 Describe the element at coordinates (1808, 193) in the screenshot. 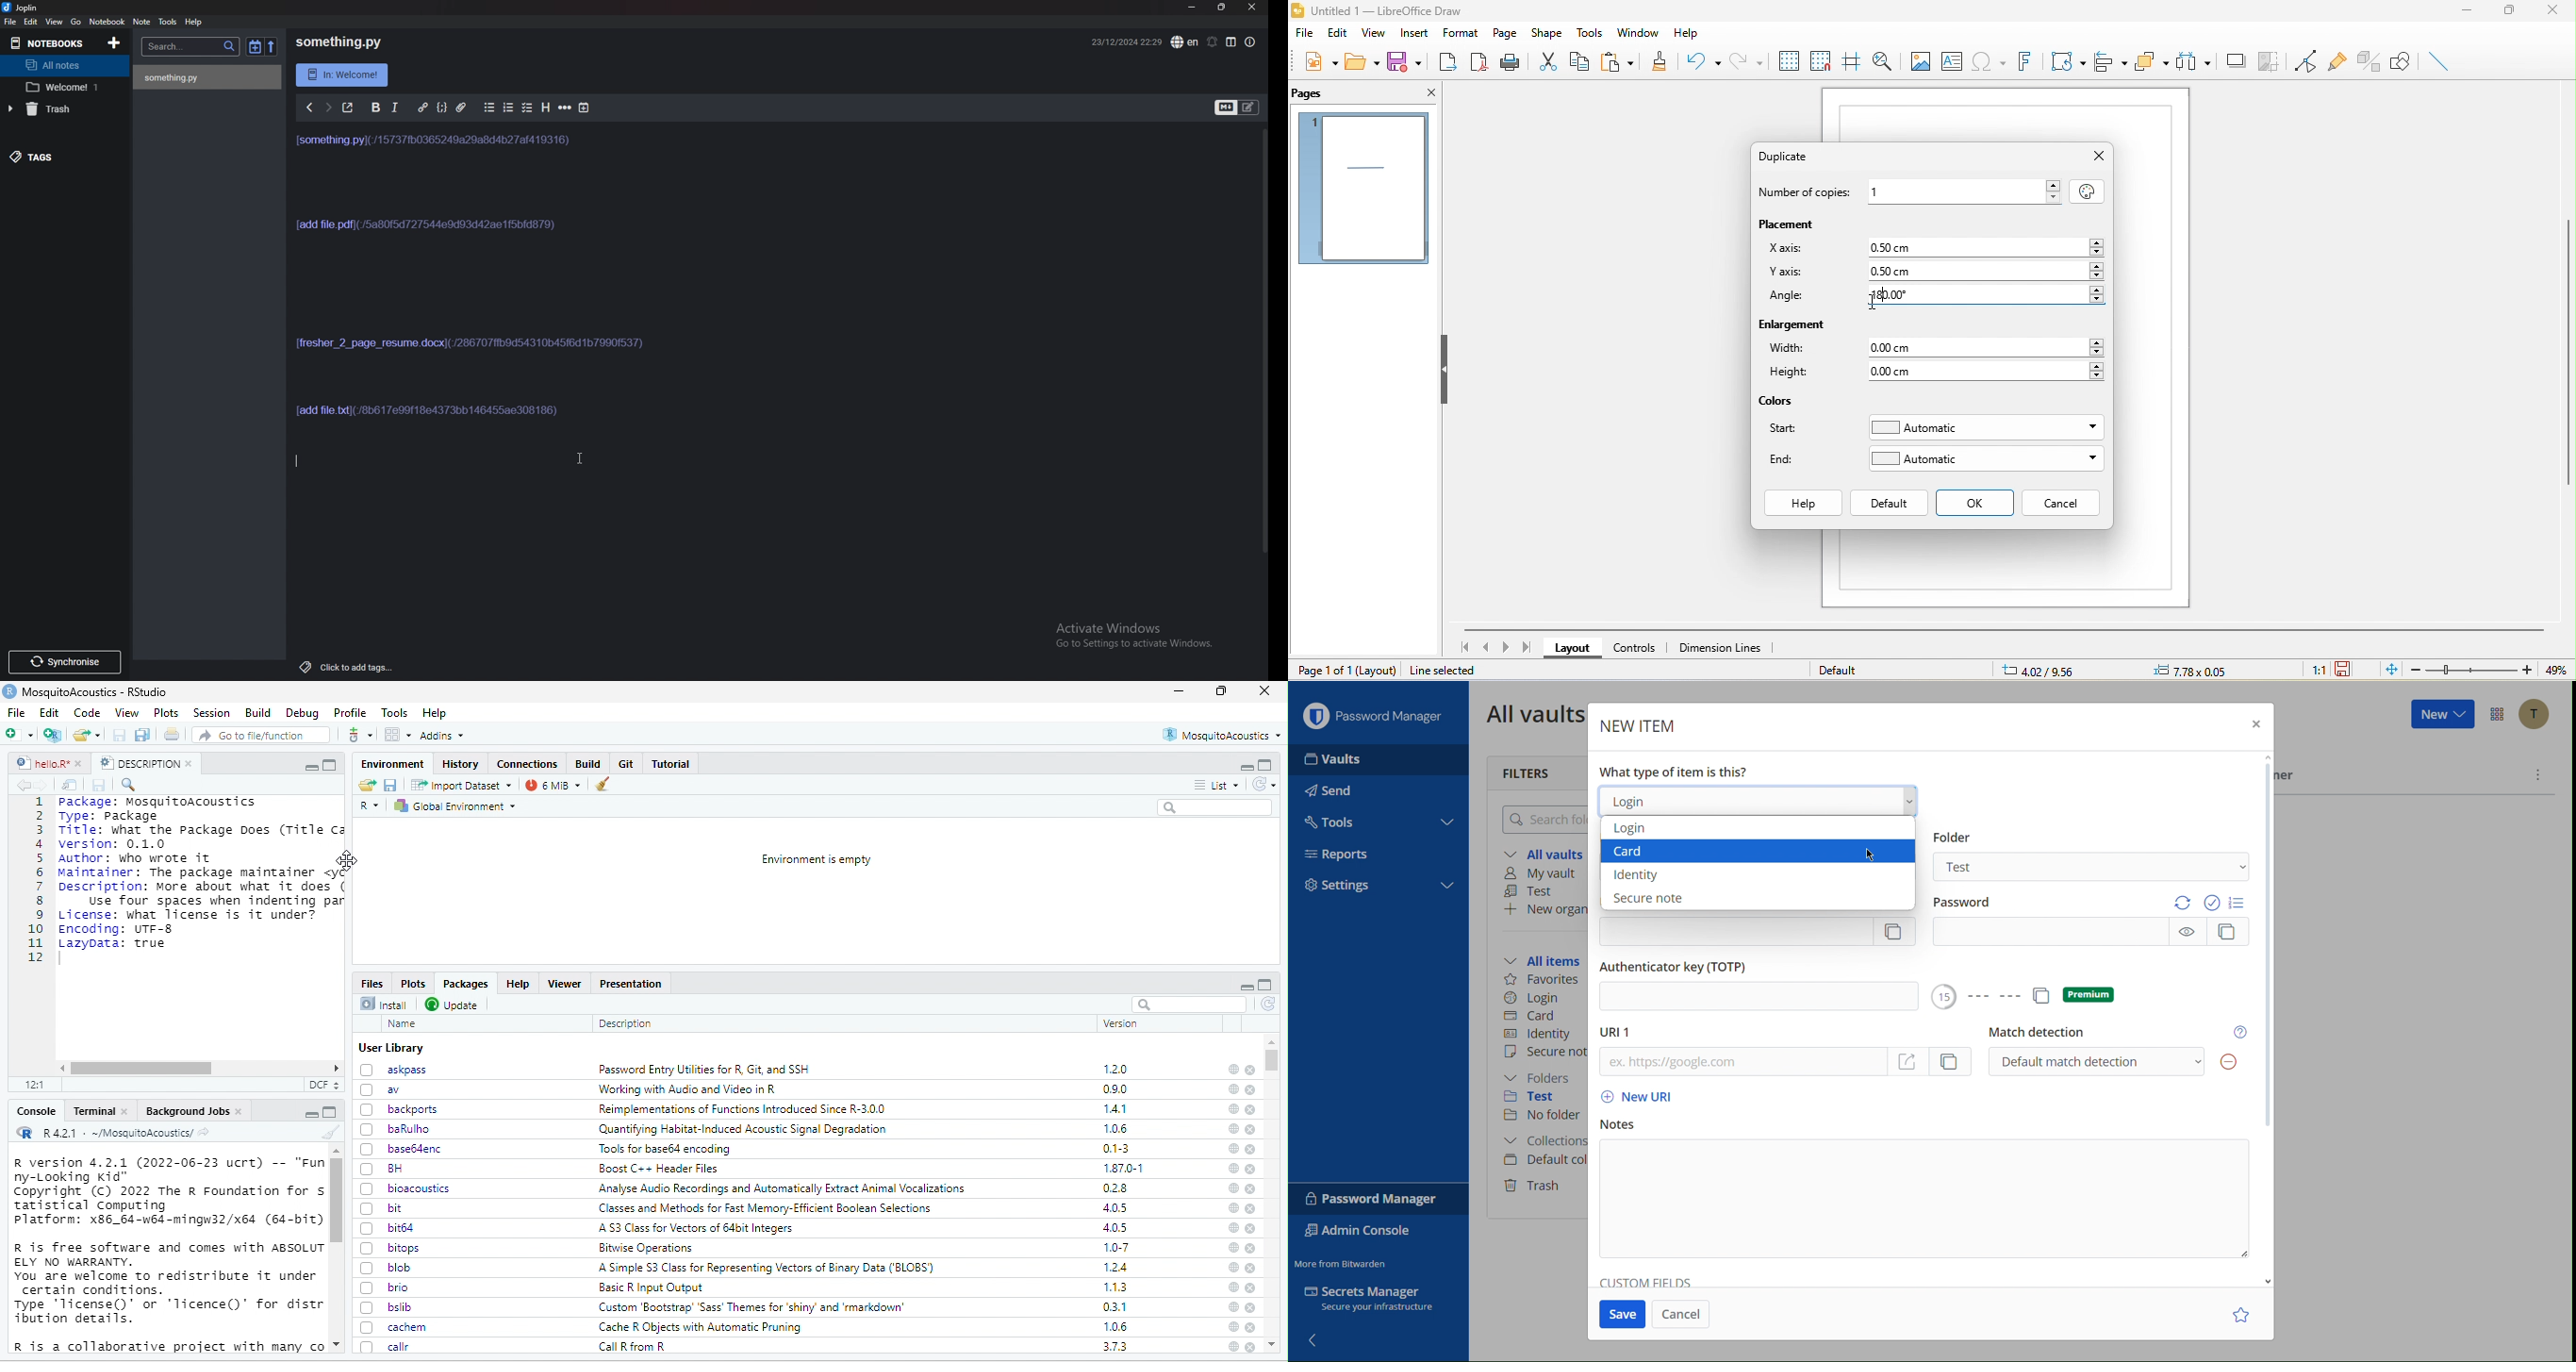

I see `number of copies` at that location.